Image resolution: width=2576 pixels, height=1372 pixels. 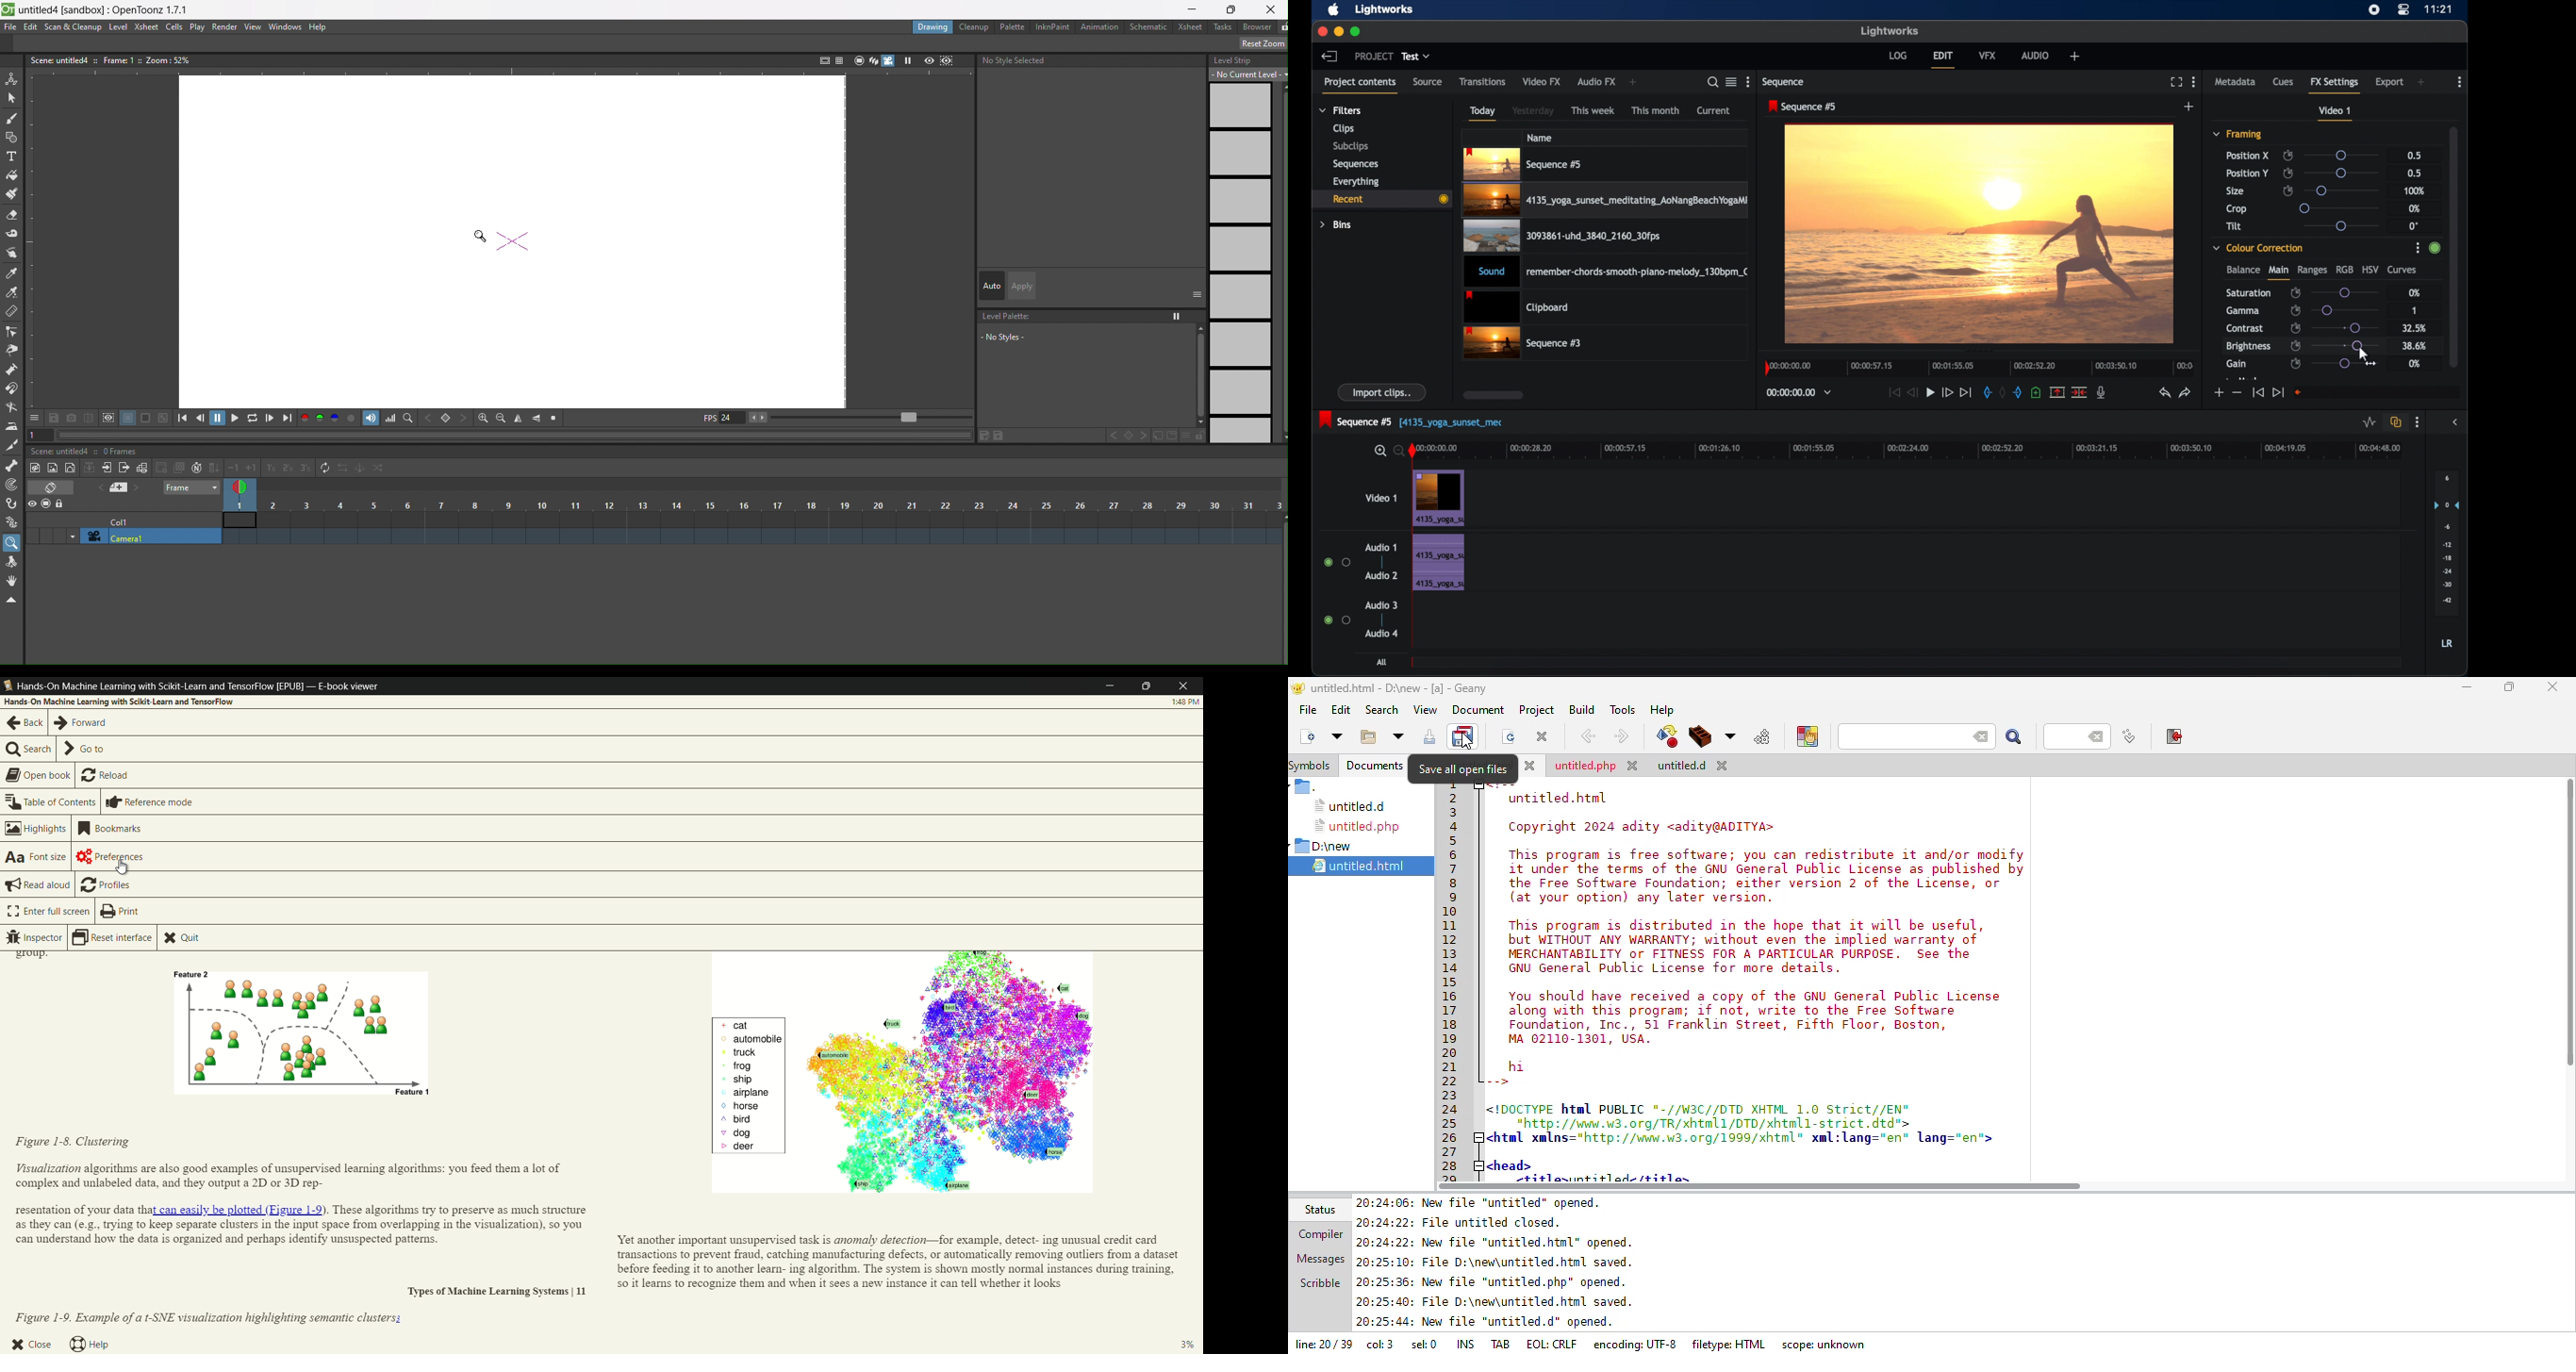 I want to click on video fx, so click(x=1541, y=81).